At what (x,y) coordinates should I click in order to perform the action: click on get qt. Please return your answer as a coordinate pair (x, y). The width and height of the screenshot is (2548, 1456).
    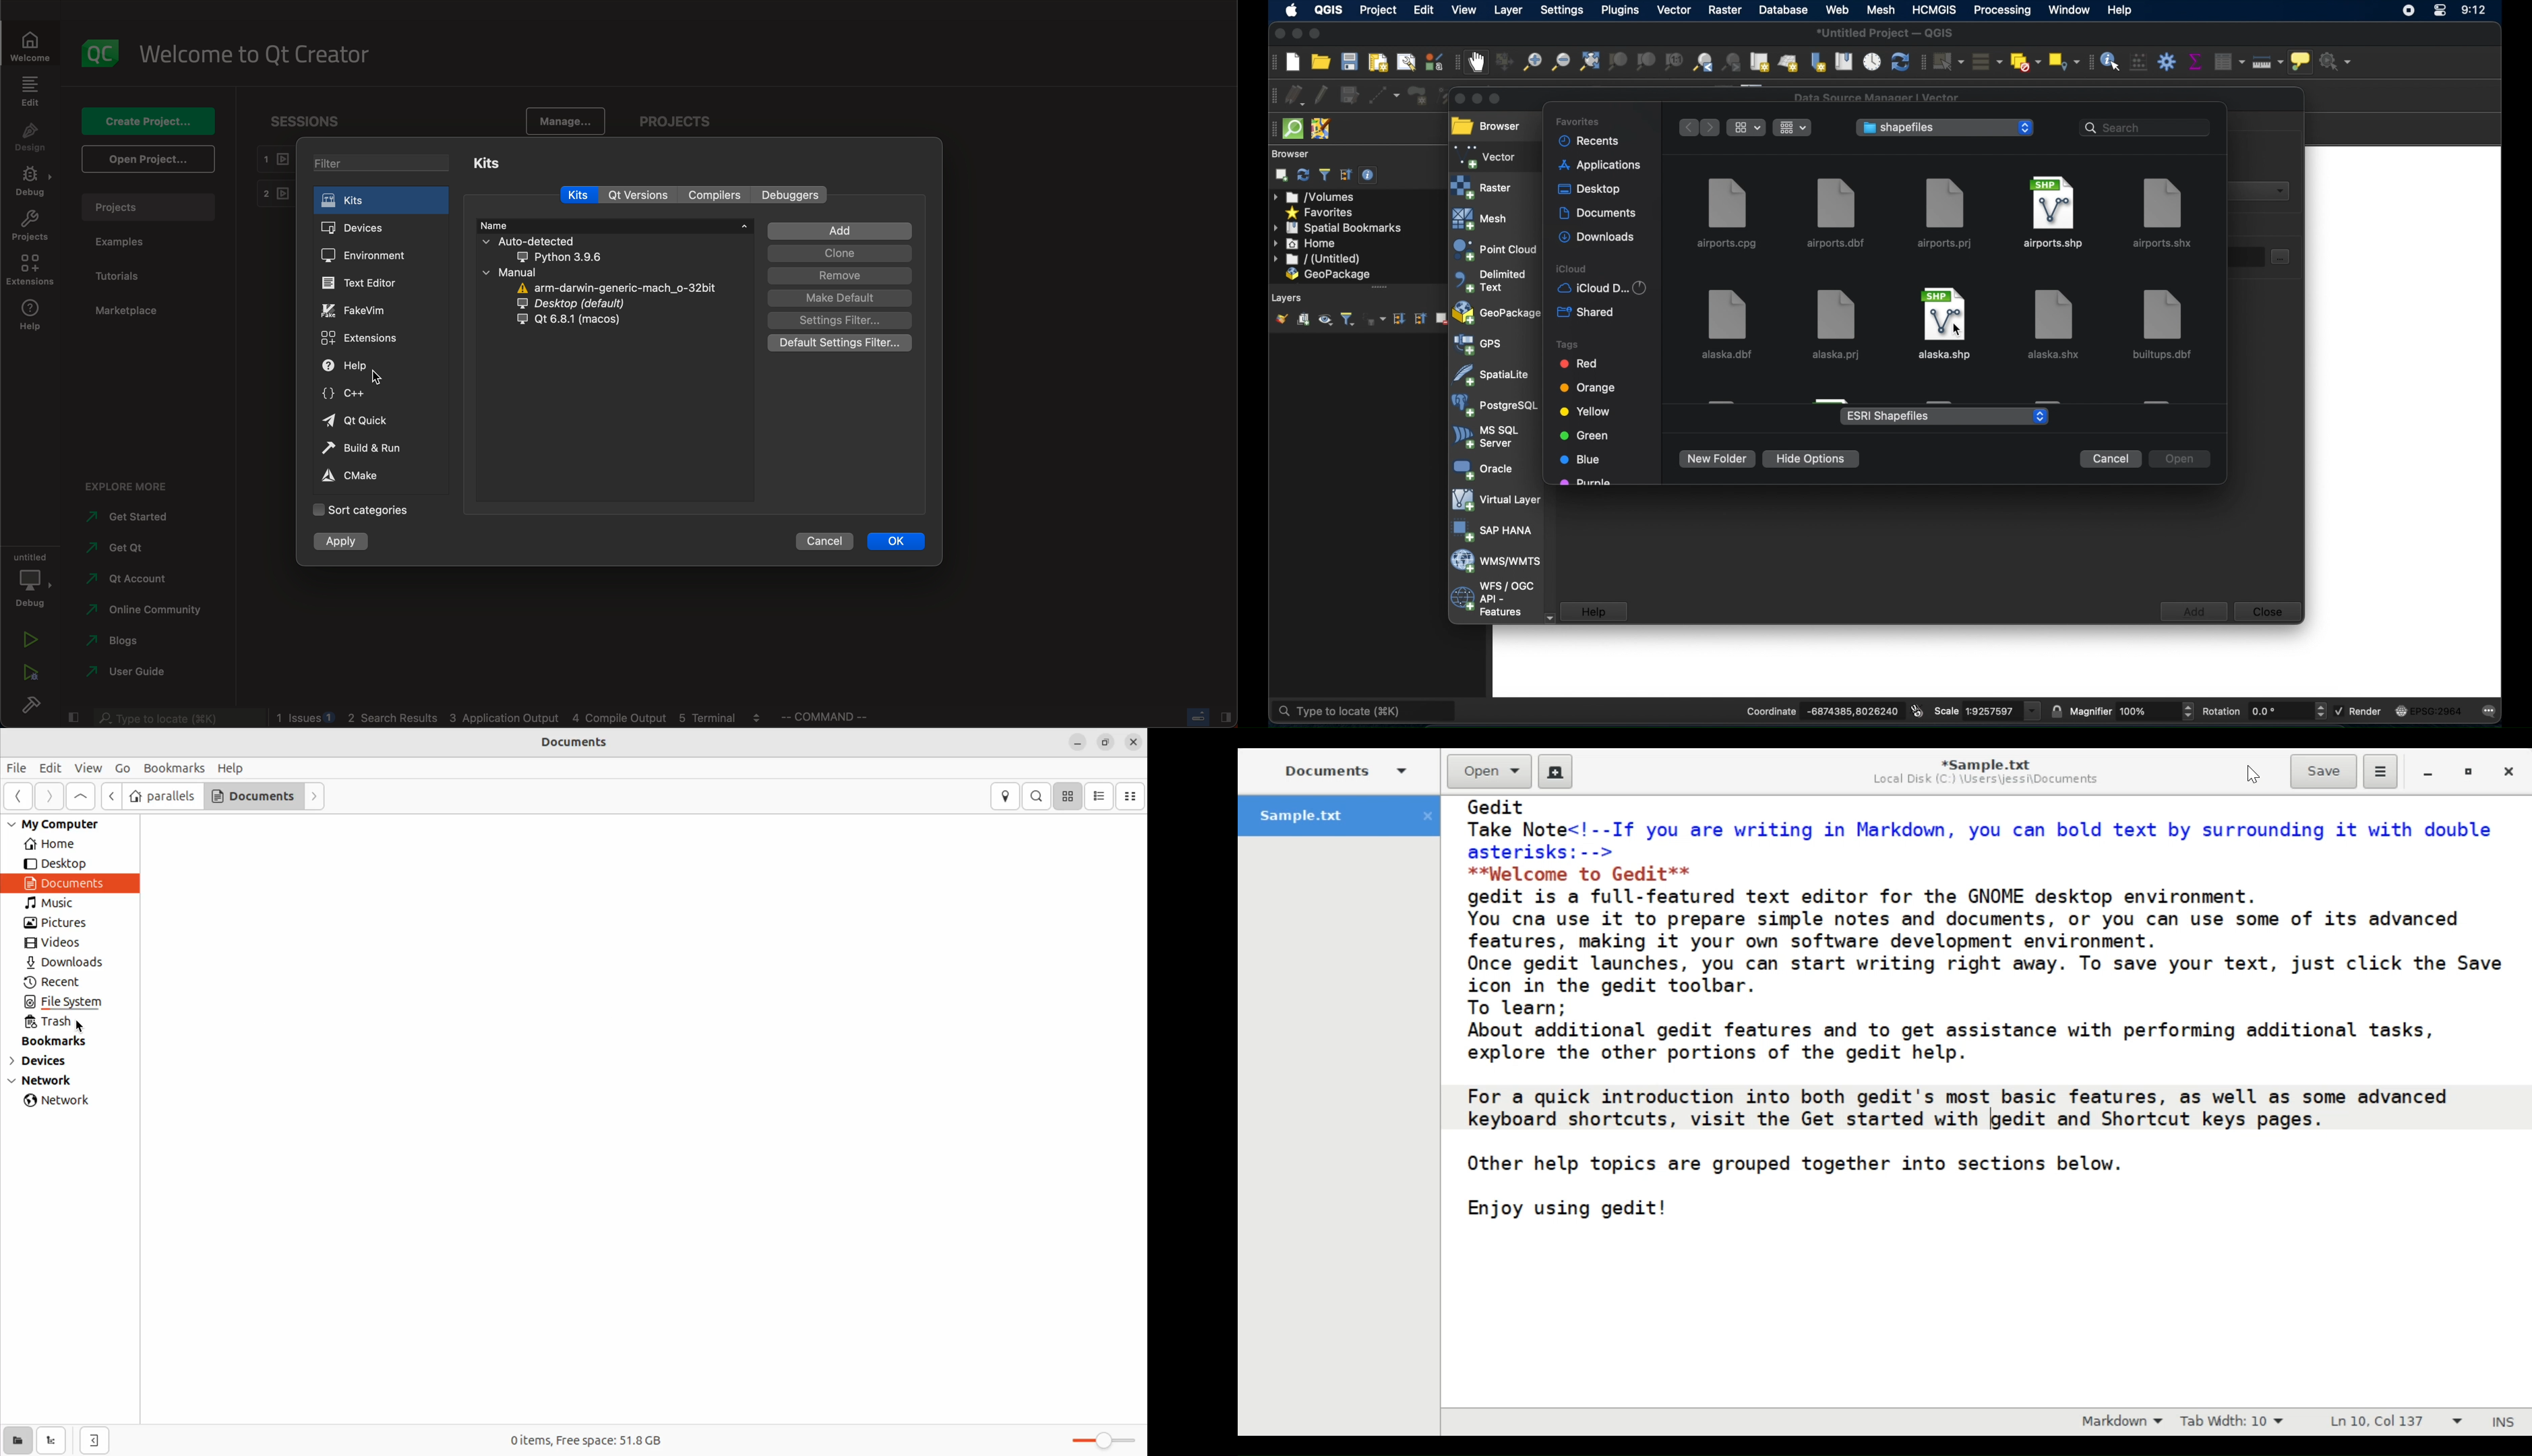
    Looking at the image, I should click on (129, 548).